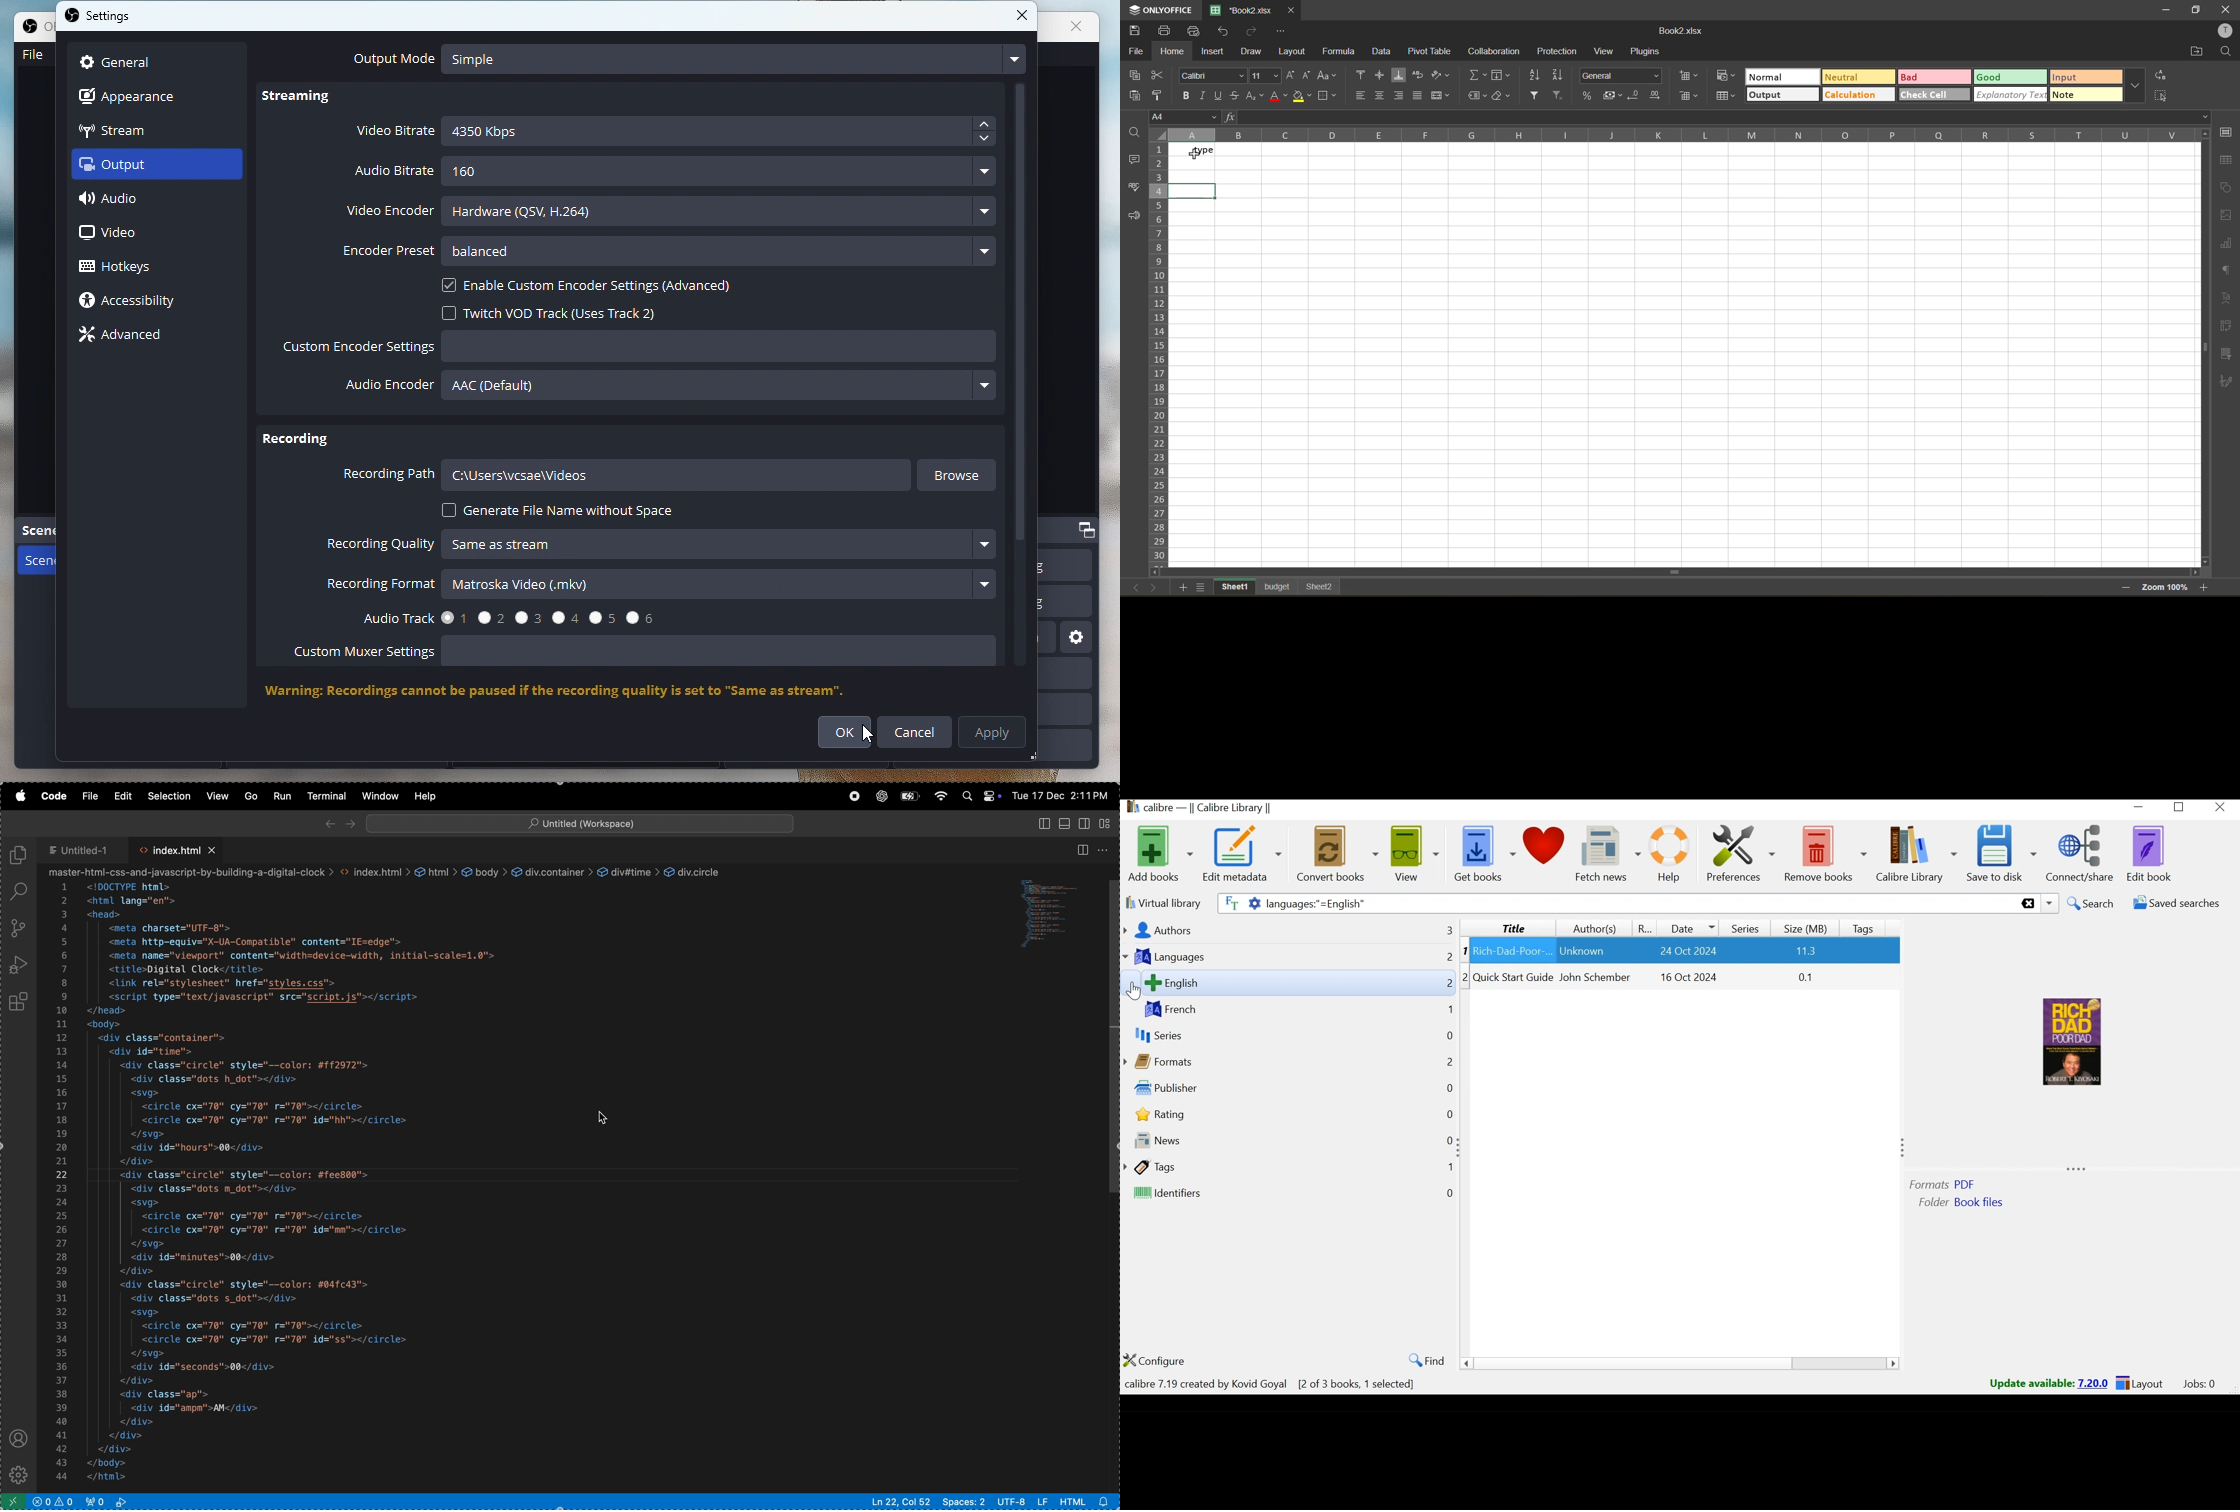 This screenshot has width=2240, height=1512. What do you see at coordinates (138, 302) in the screenshot?
I see `Accessibility` at bounding box center [138, 302].